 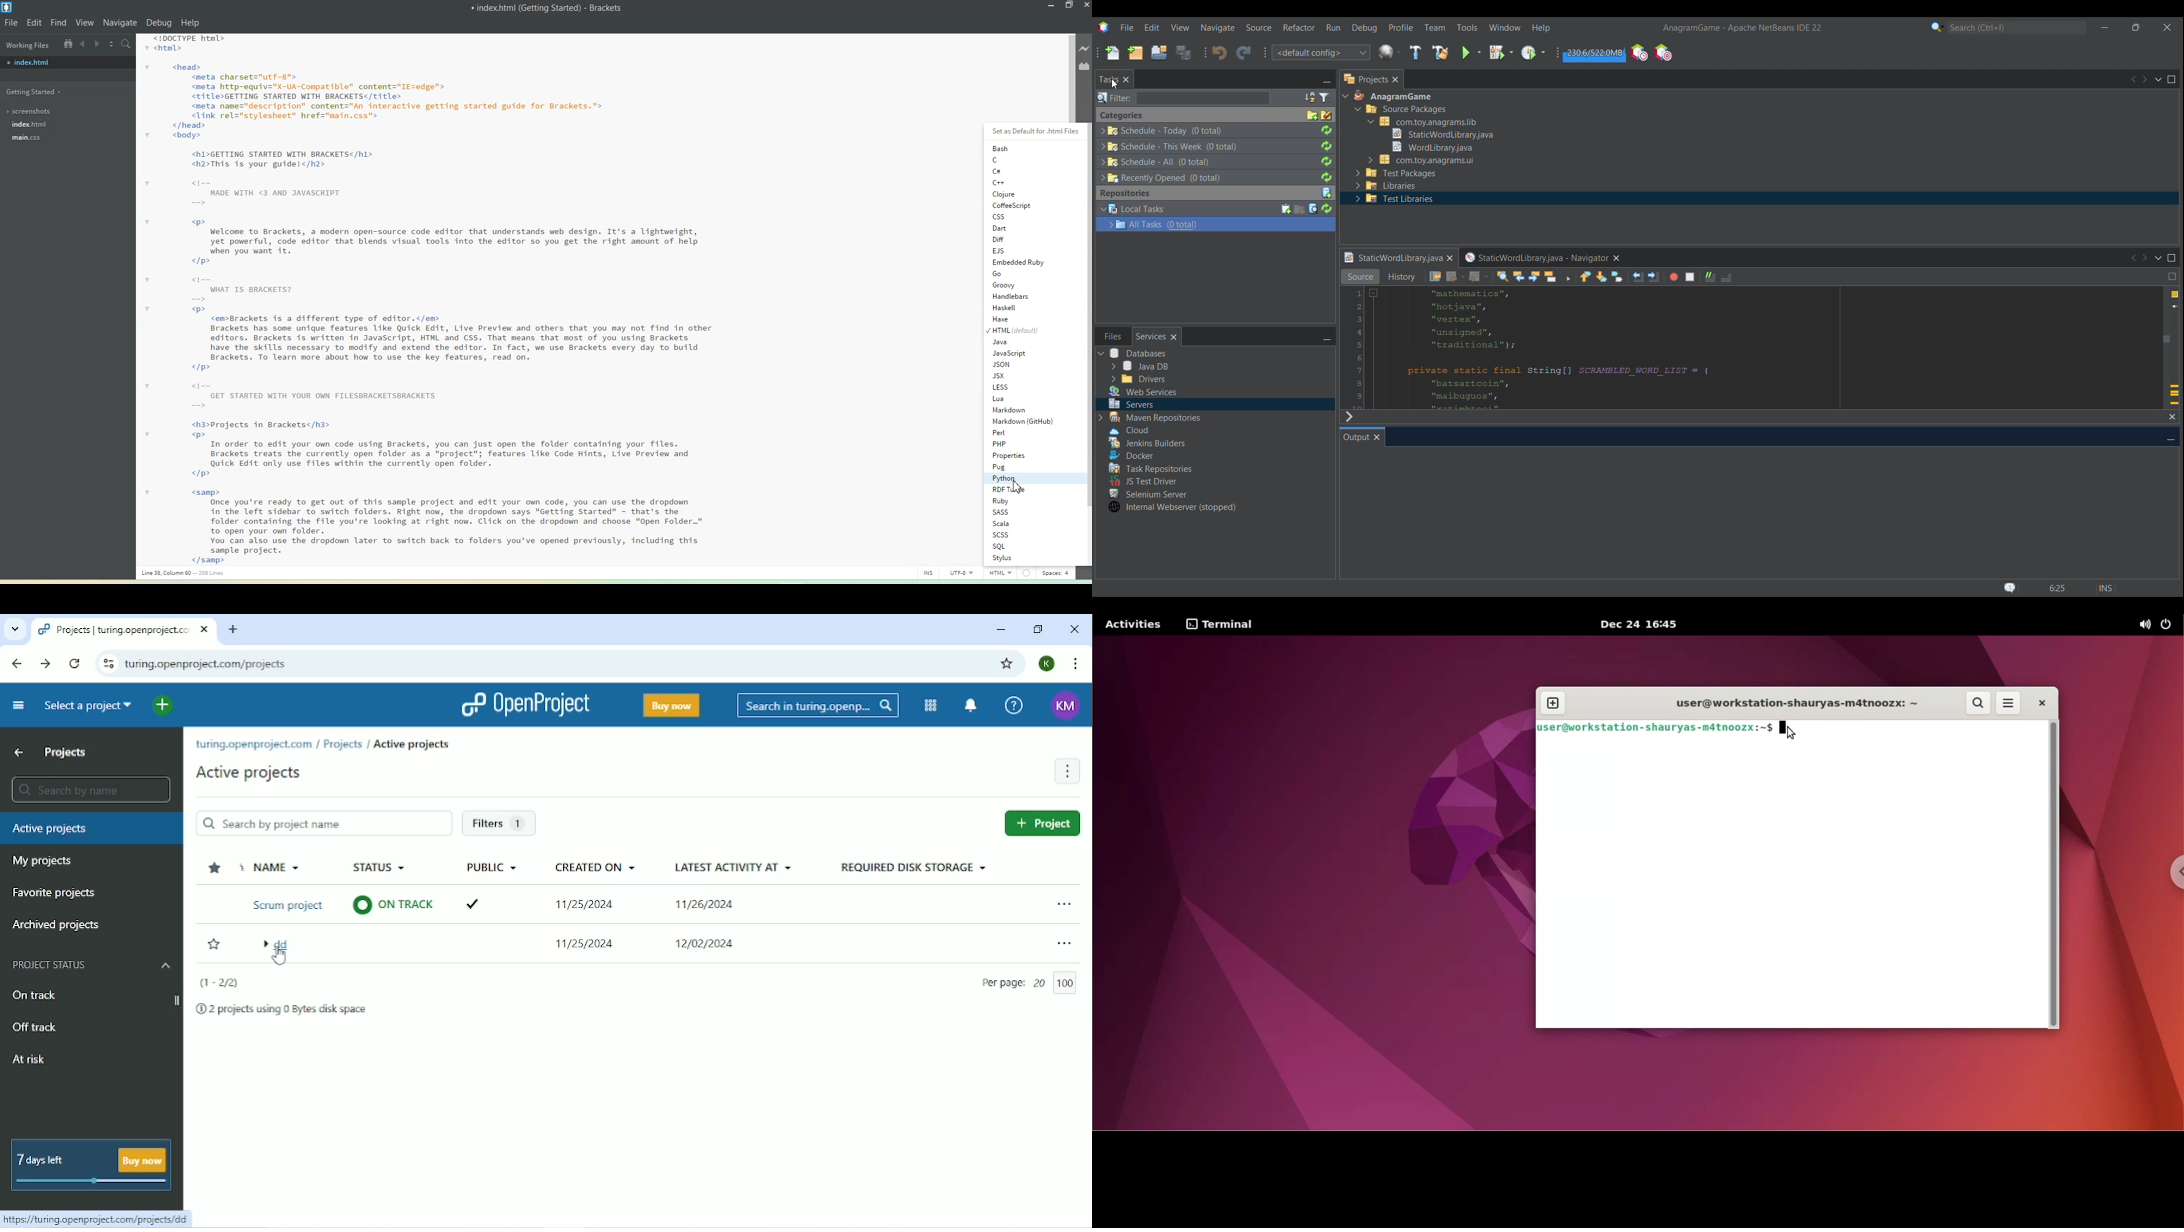 I want to click on Help, so click(x=189, y=23).